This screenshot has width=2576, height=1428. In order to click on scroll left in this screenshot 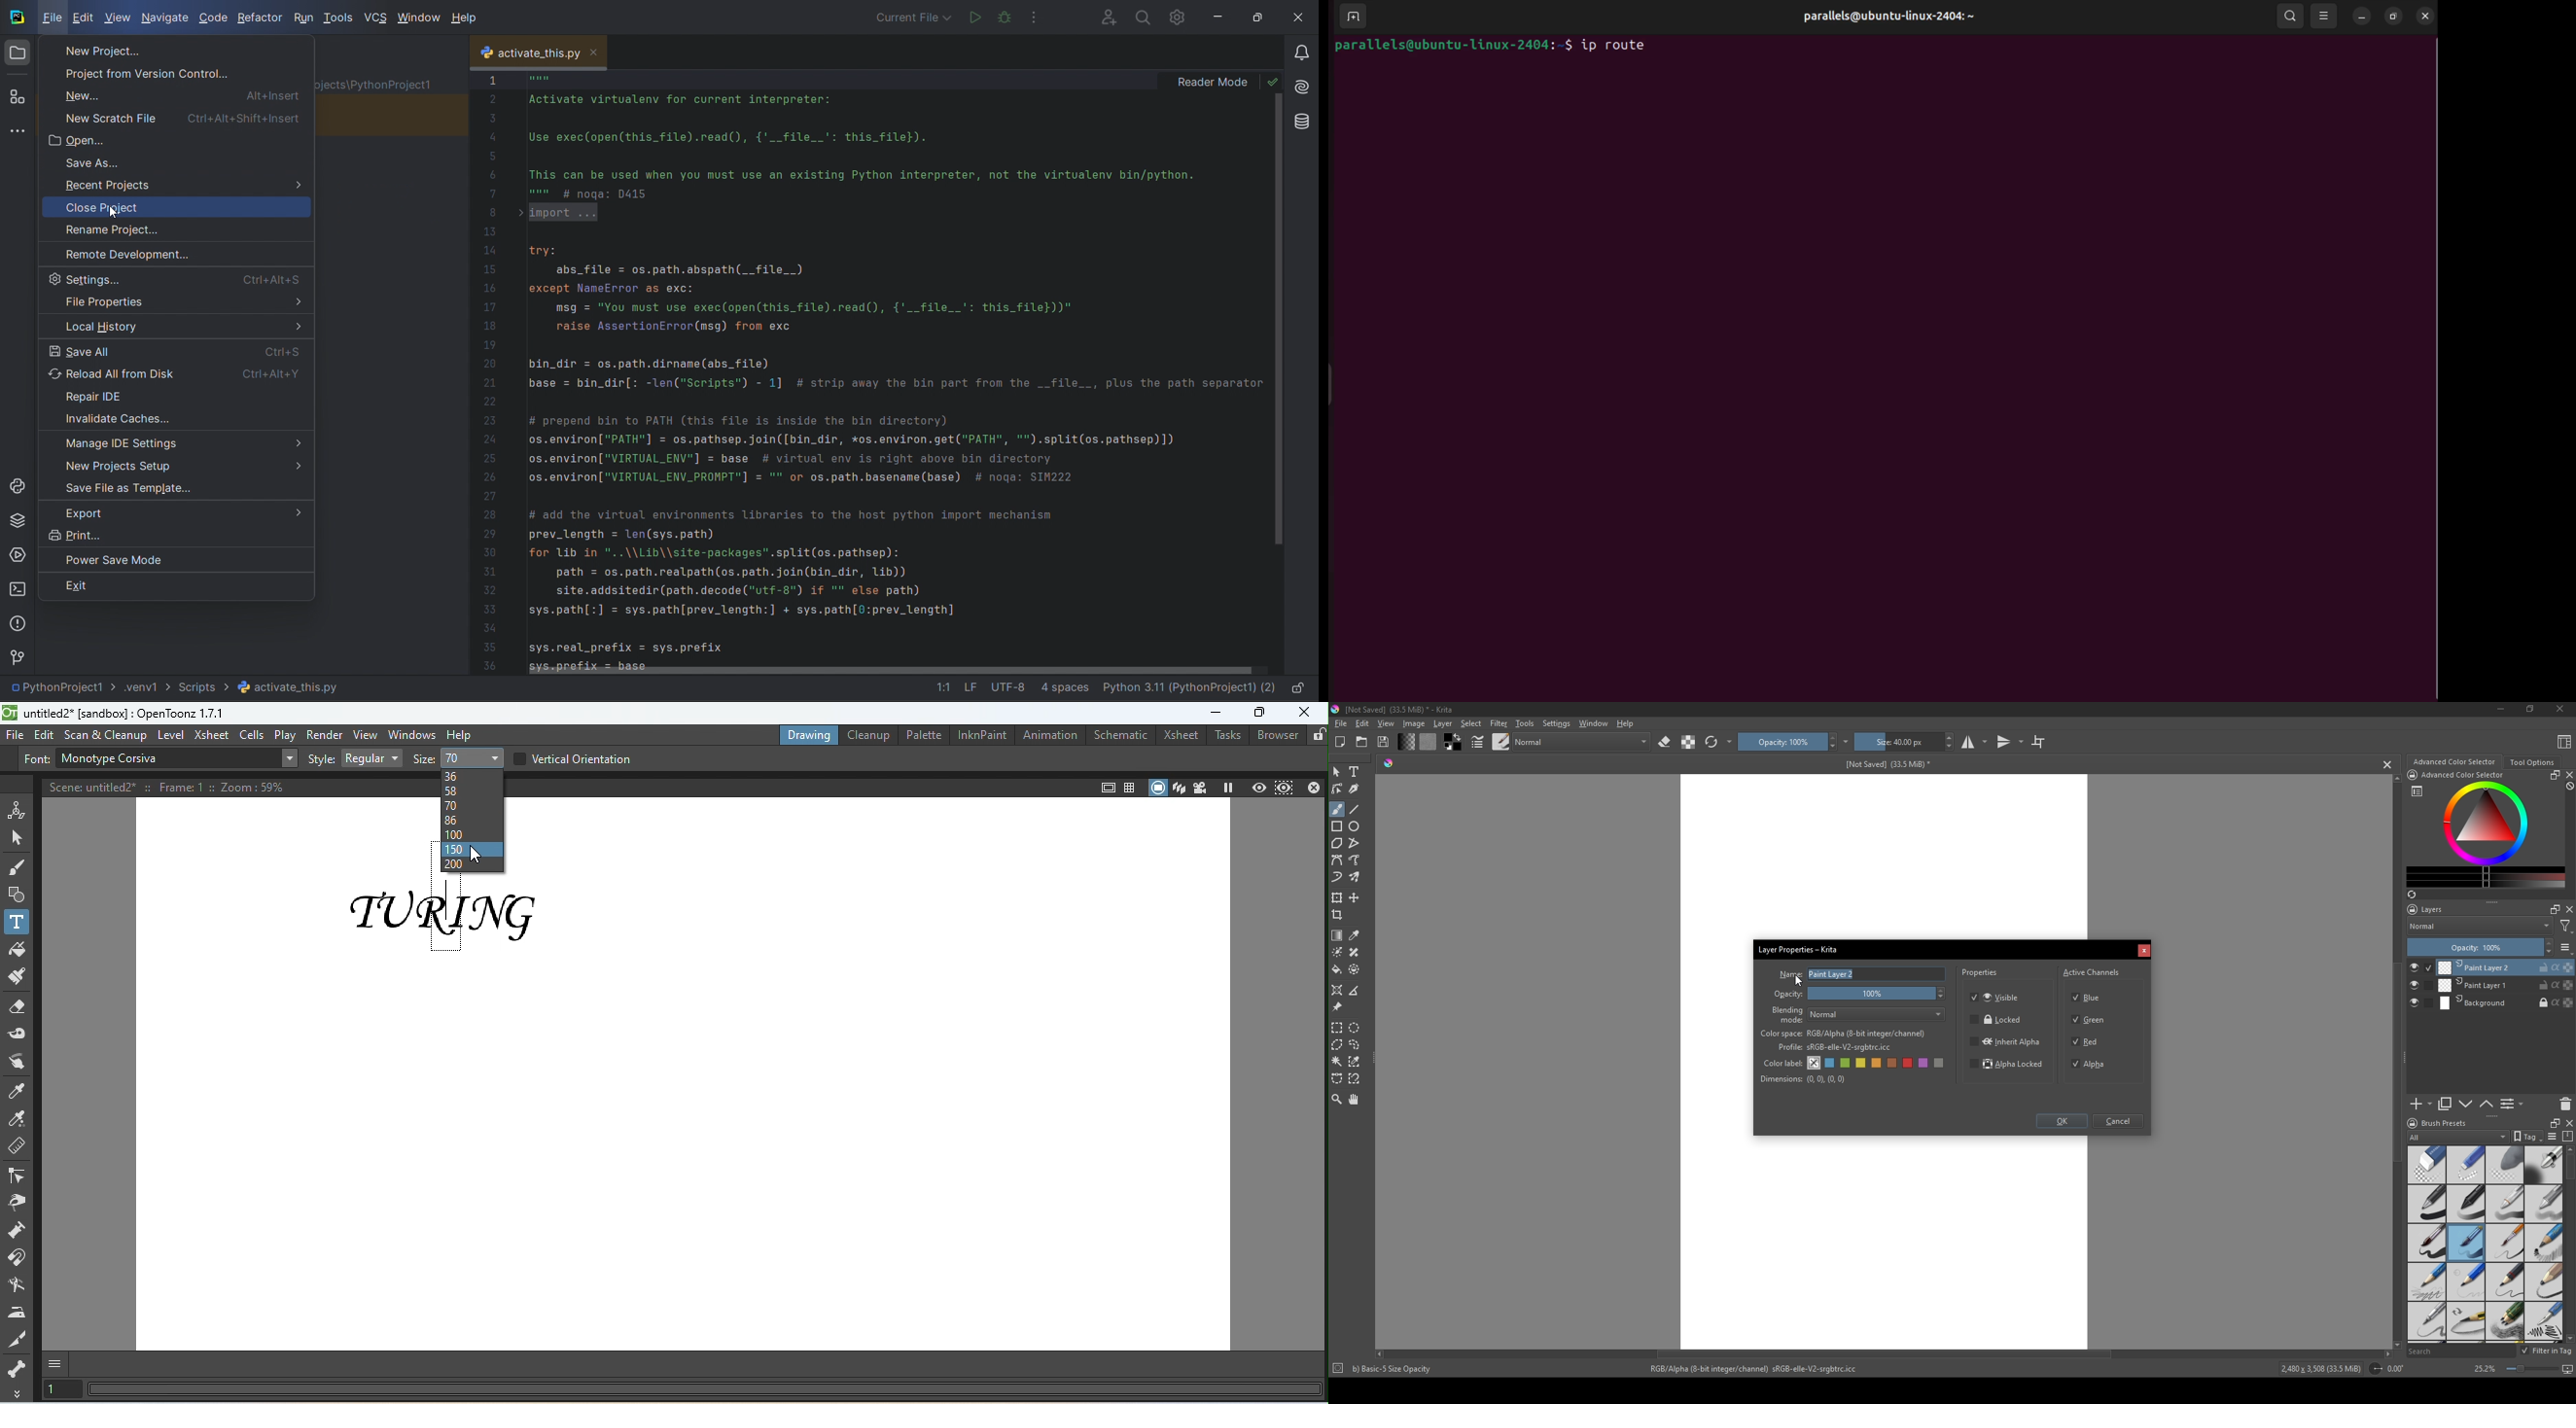, I will do `click(1382, 1354)`.